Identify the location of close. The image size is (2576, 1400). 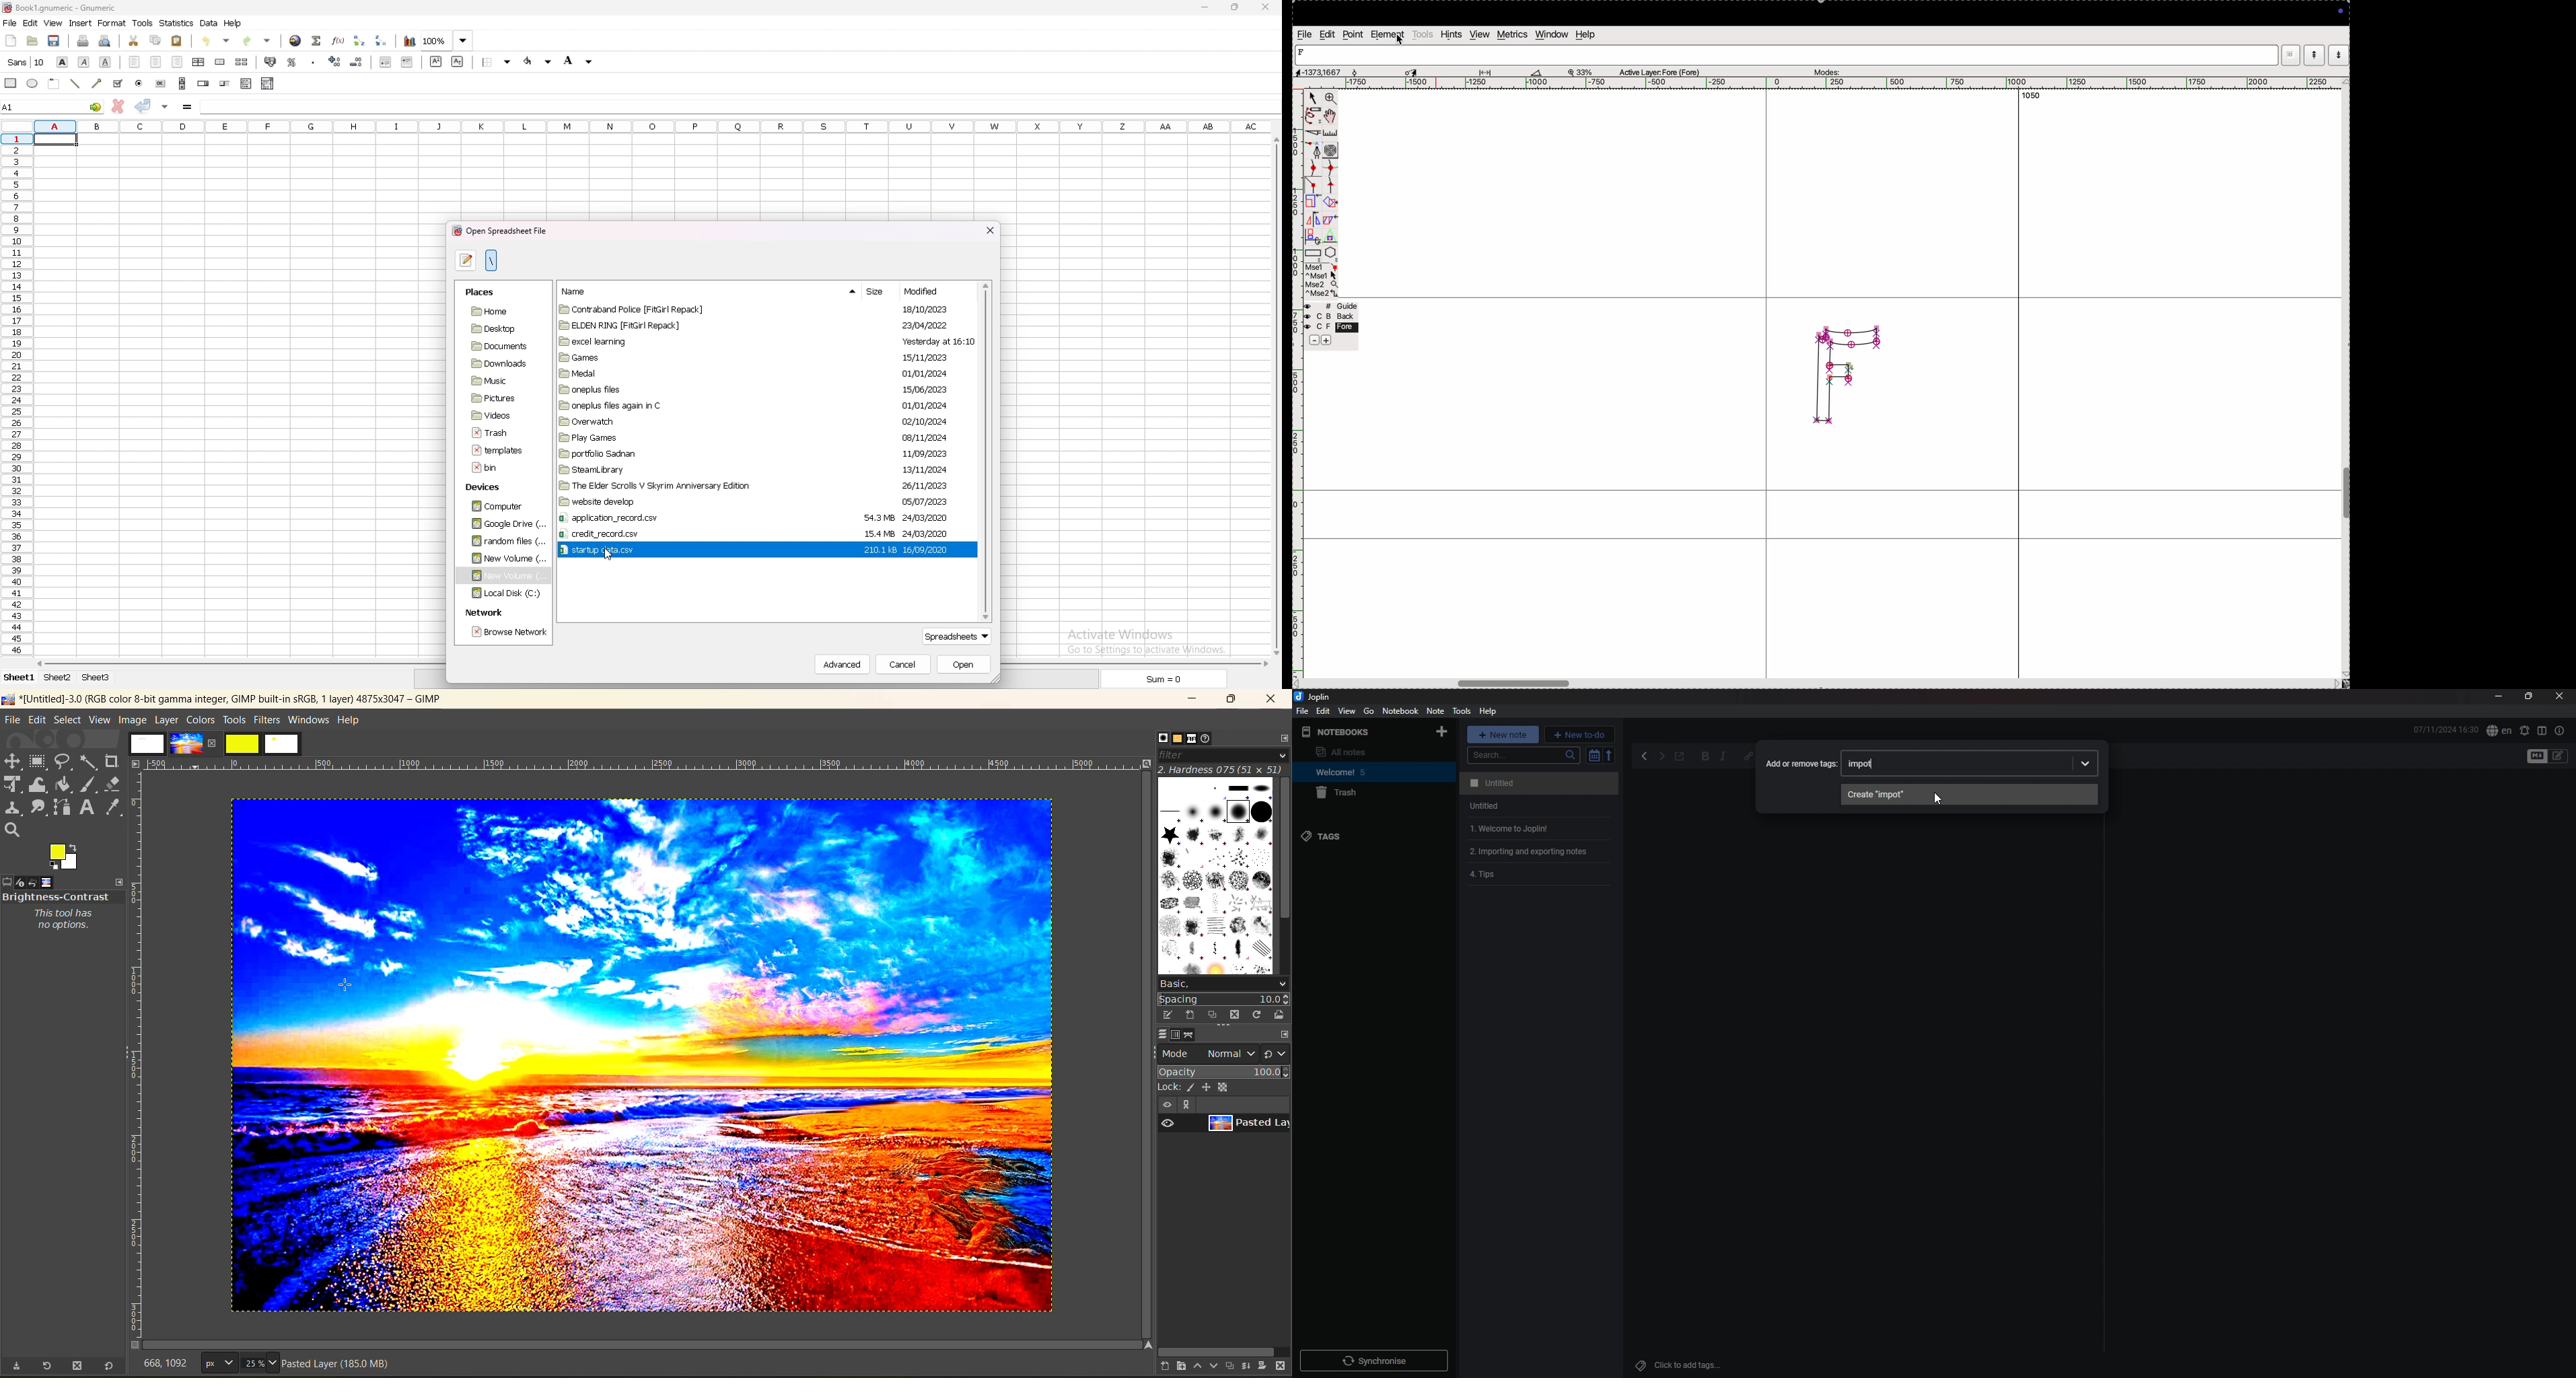
(2560, 697).